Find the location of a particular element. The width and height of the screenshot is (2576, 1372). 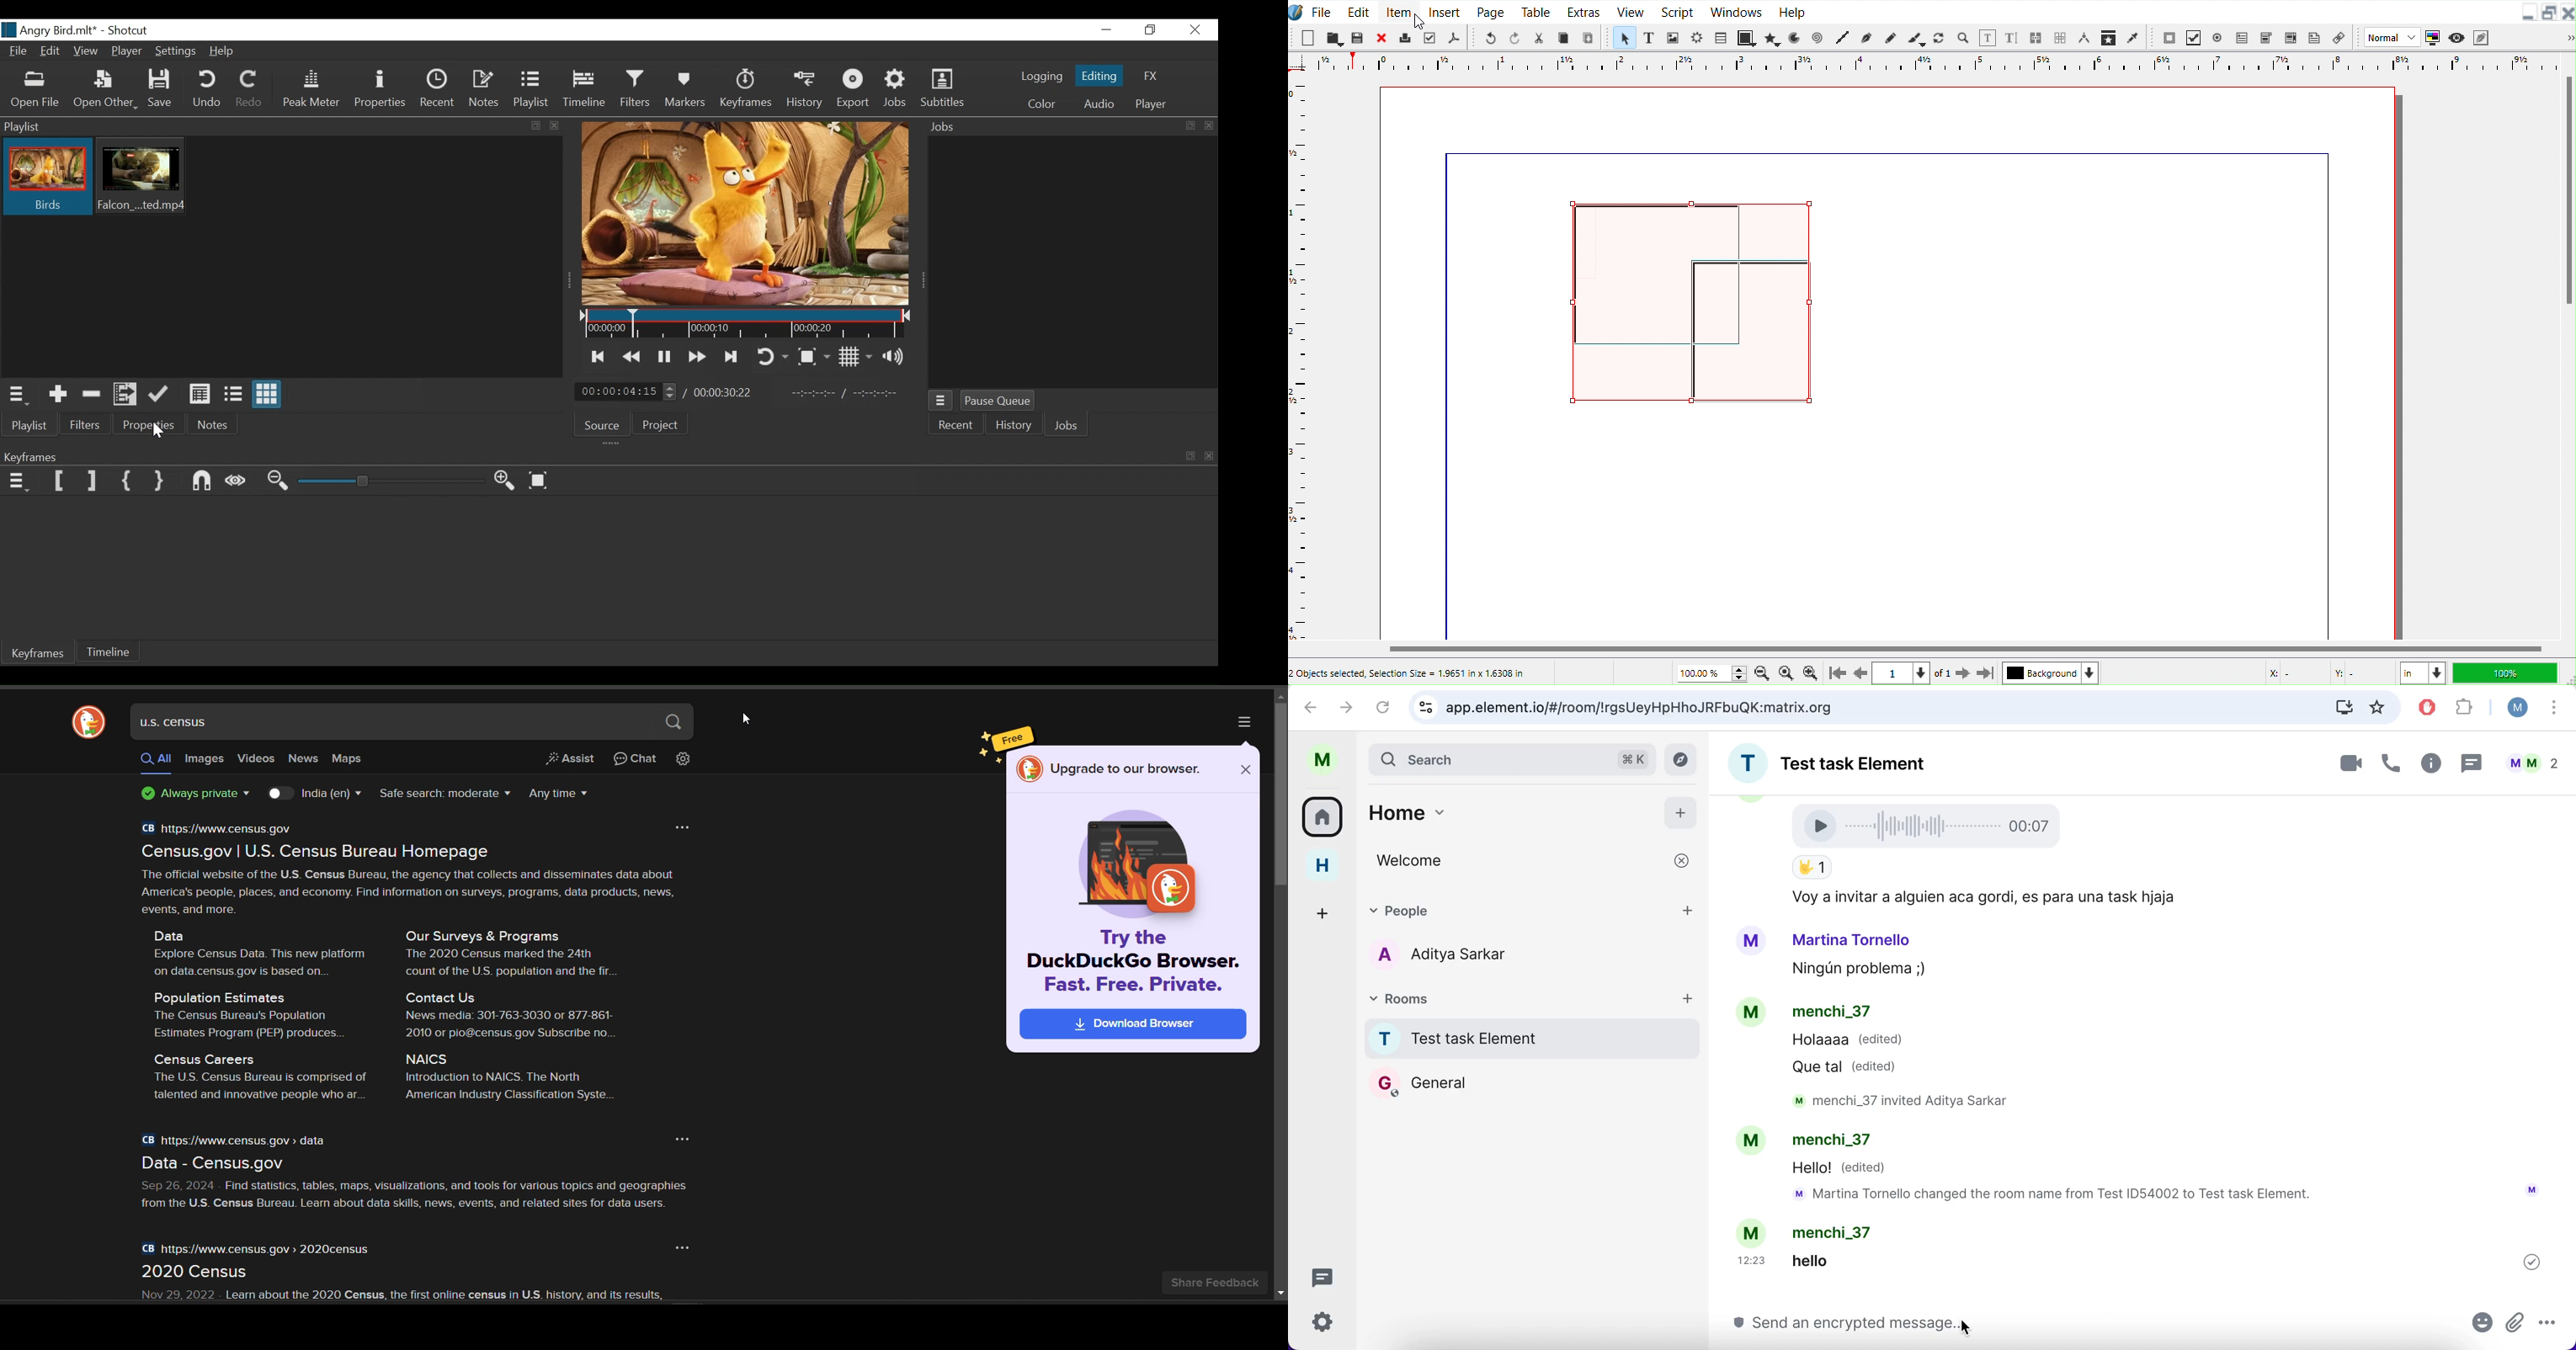

Add files to the playlist is located at coordinates (126, 395).